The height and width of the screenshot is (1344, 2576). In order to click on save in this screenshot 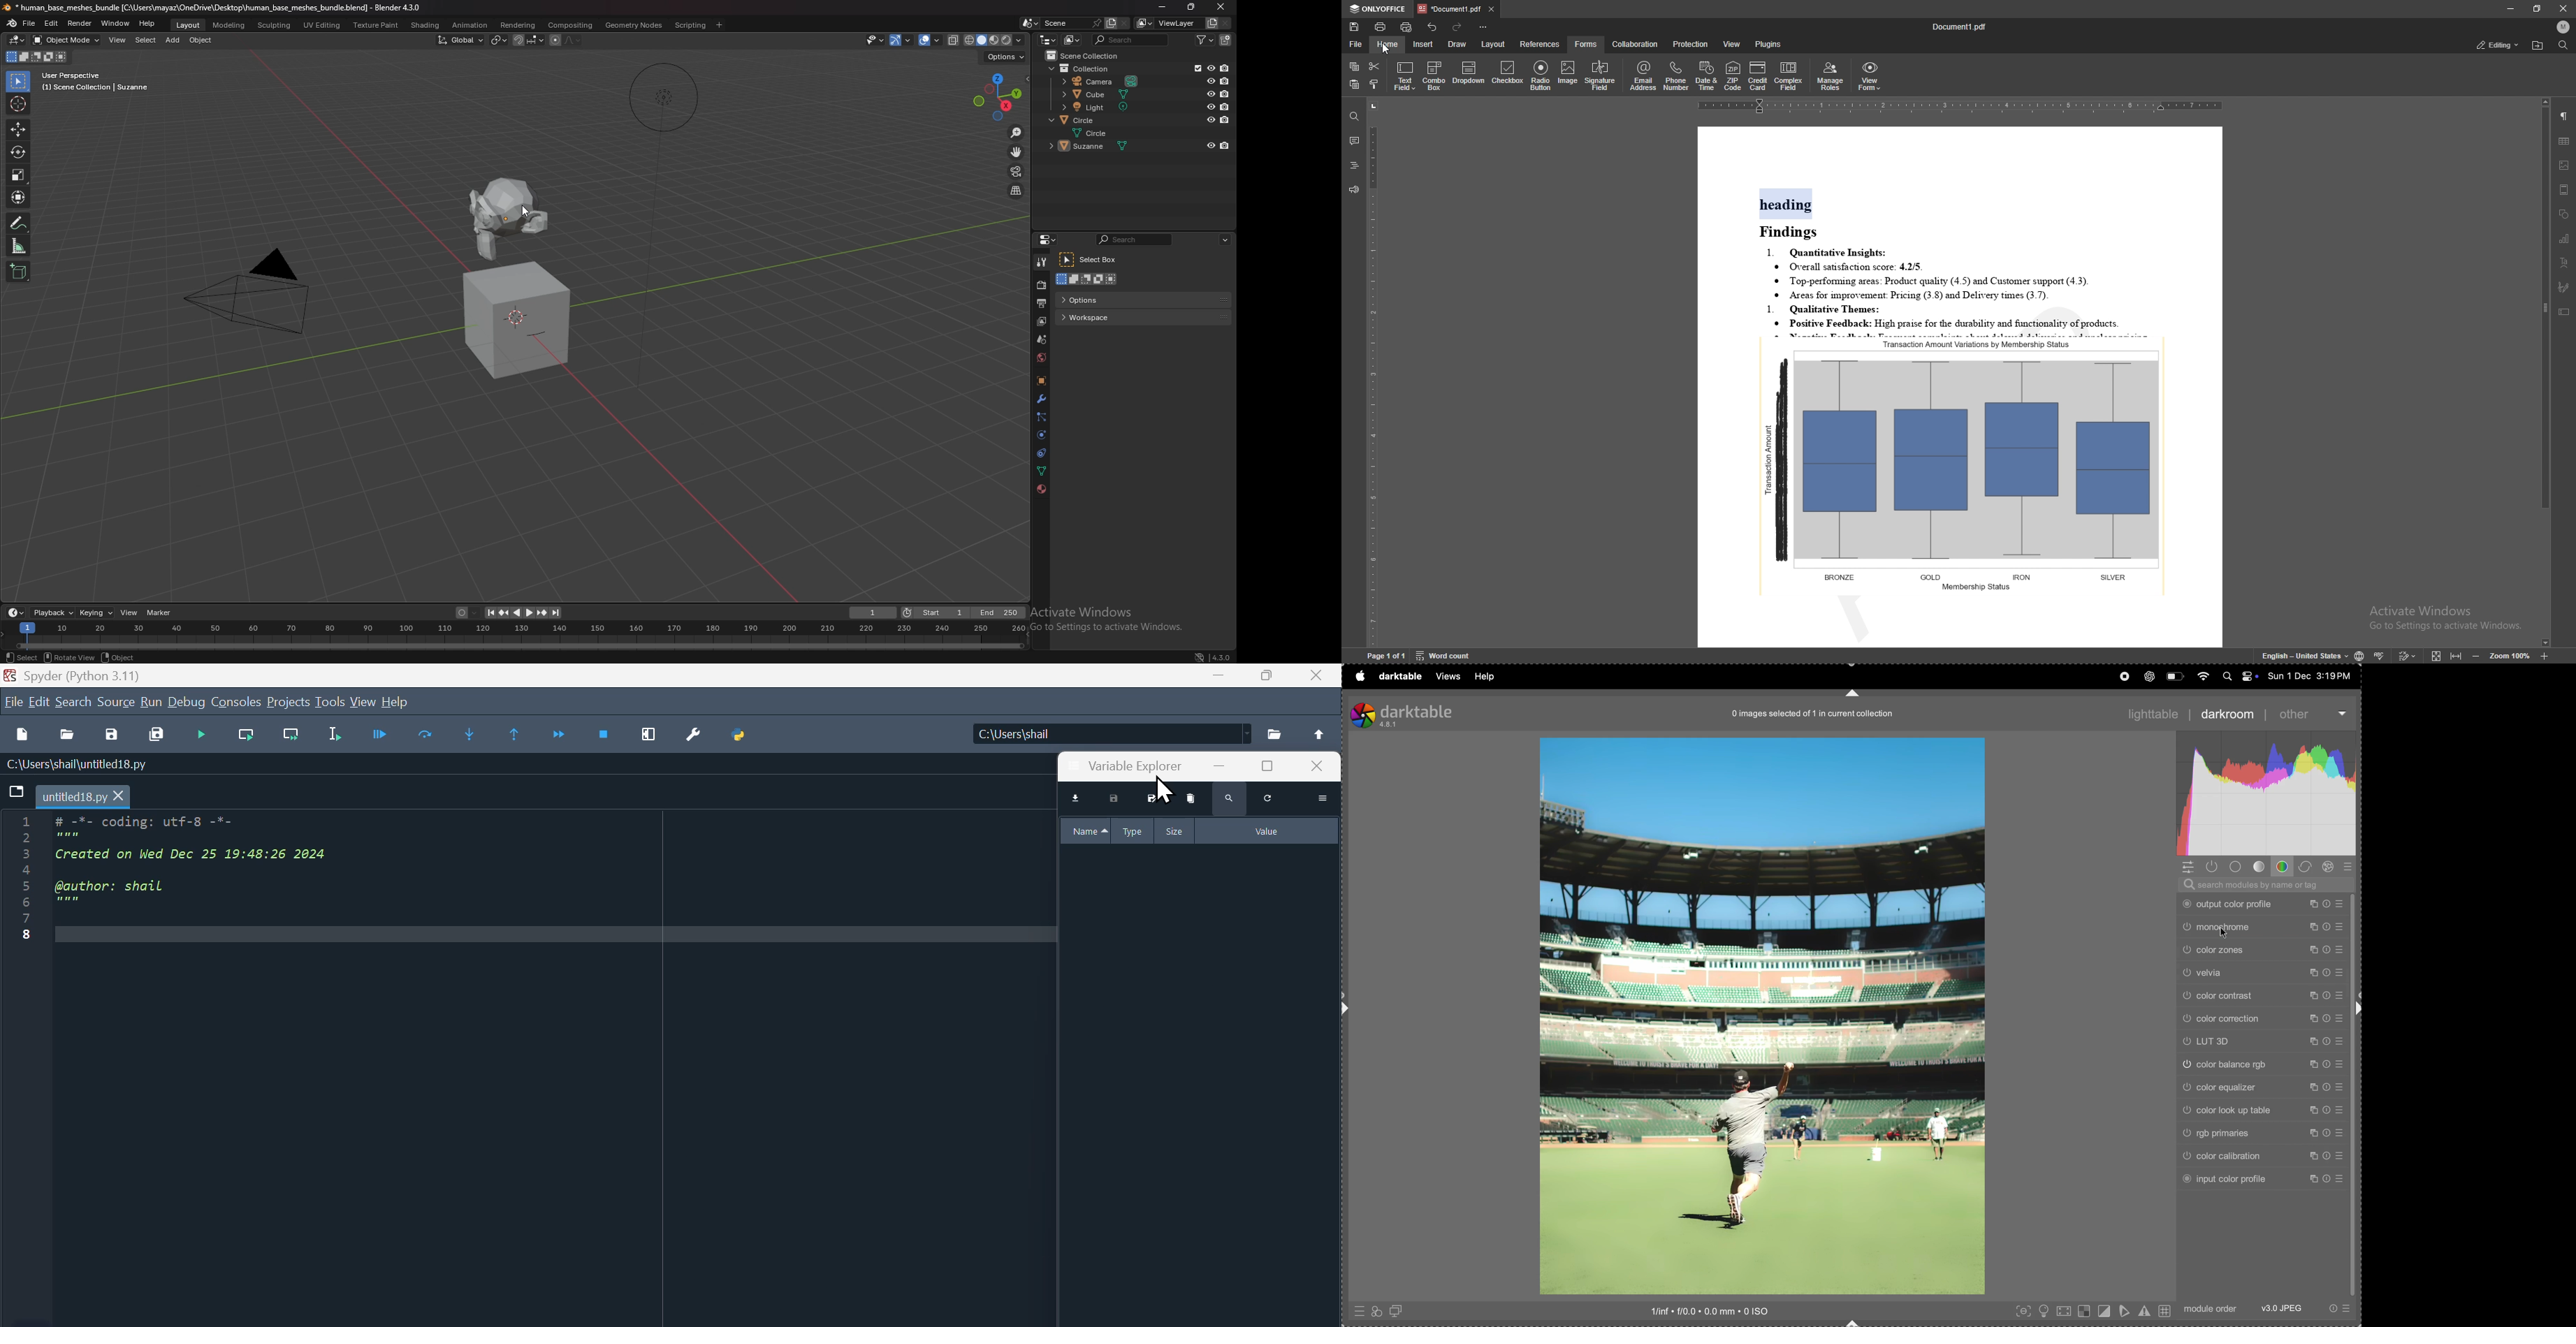, I will do `click(1119, 800)`.